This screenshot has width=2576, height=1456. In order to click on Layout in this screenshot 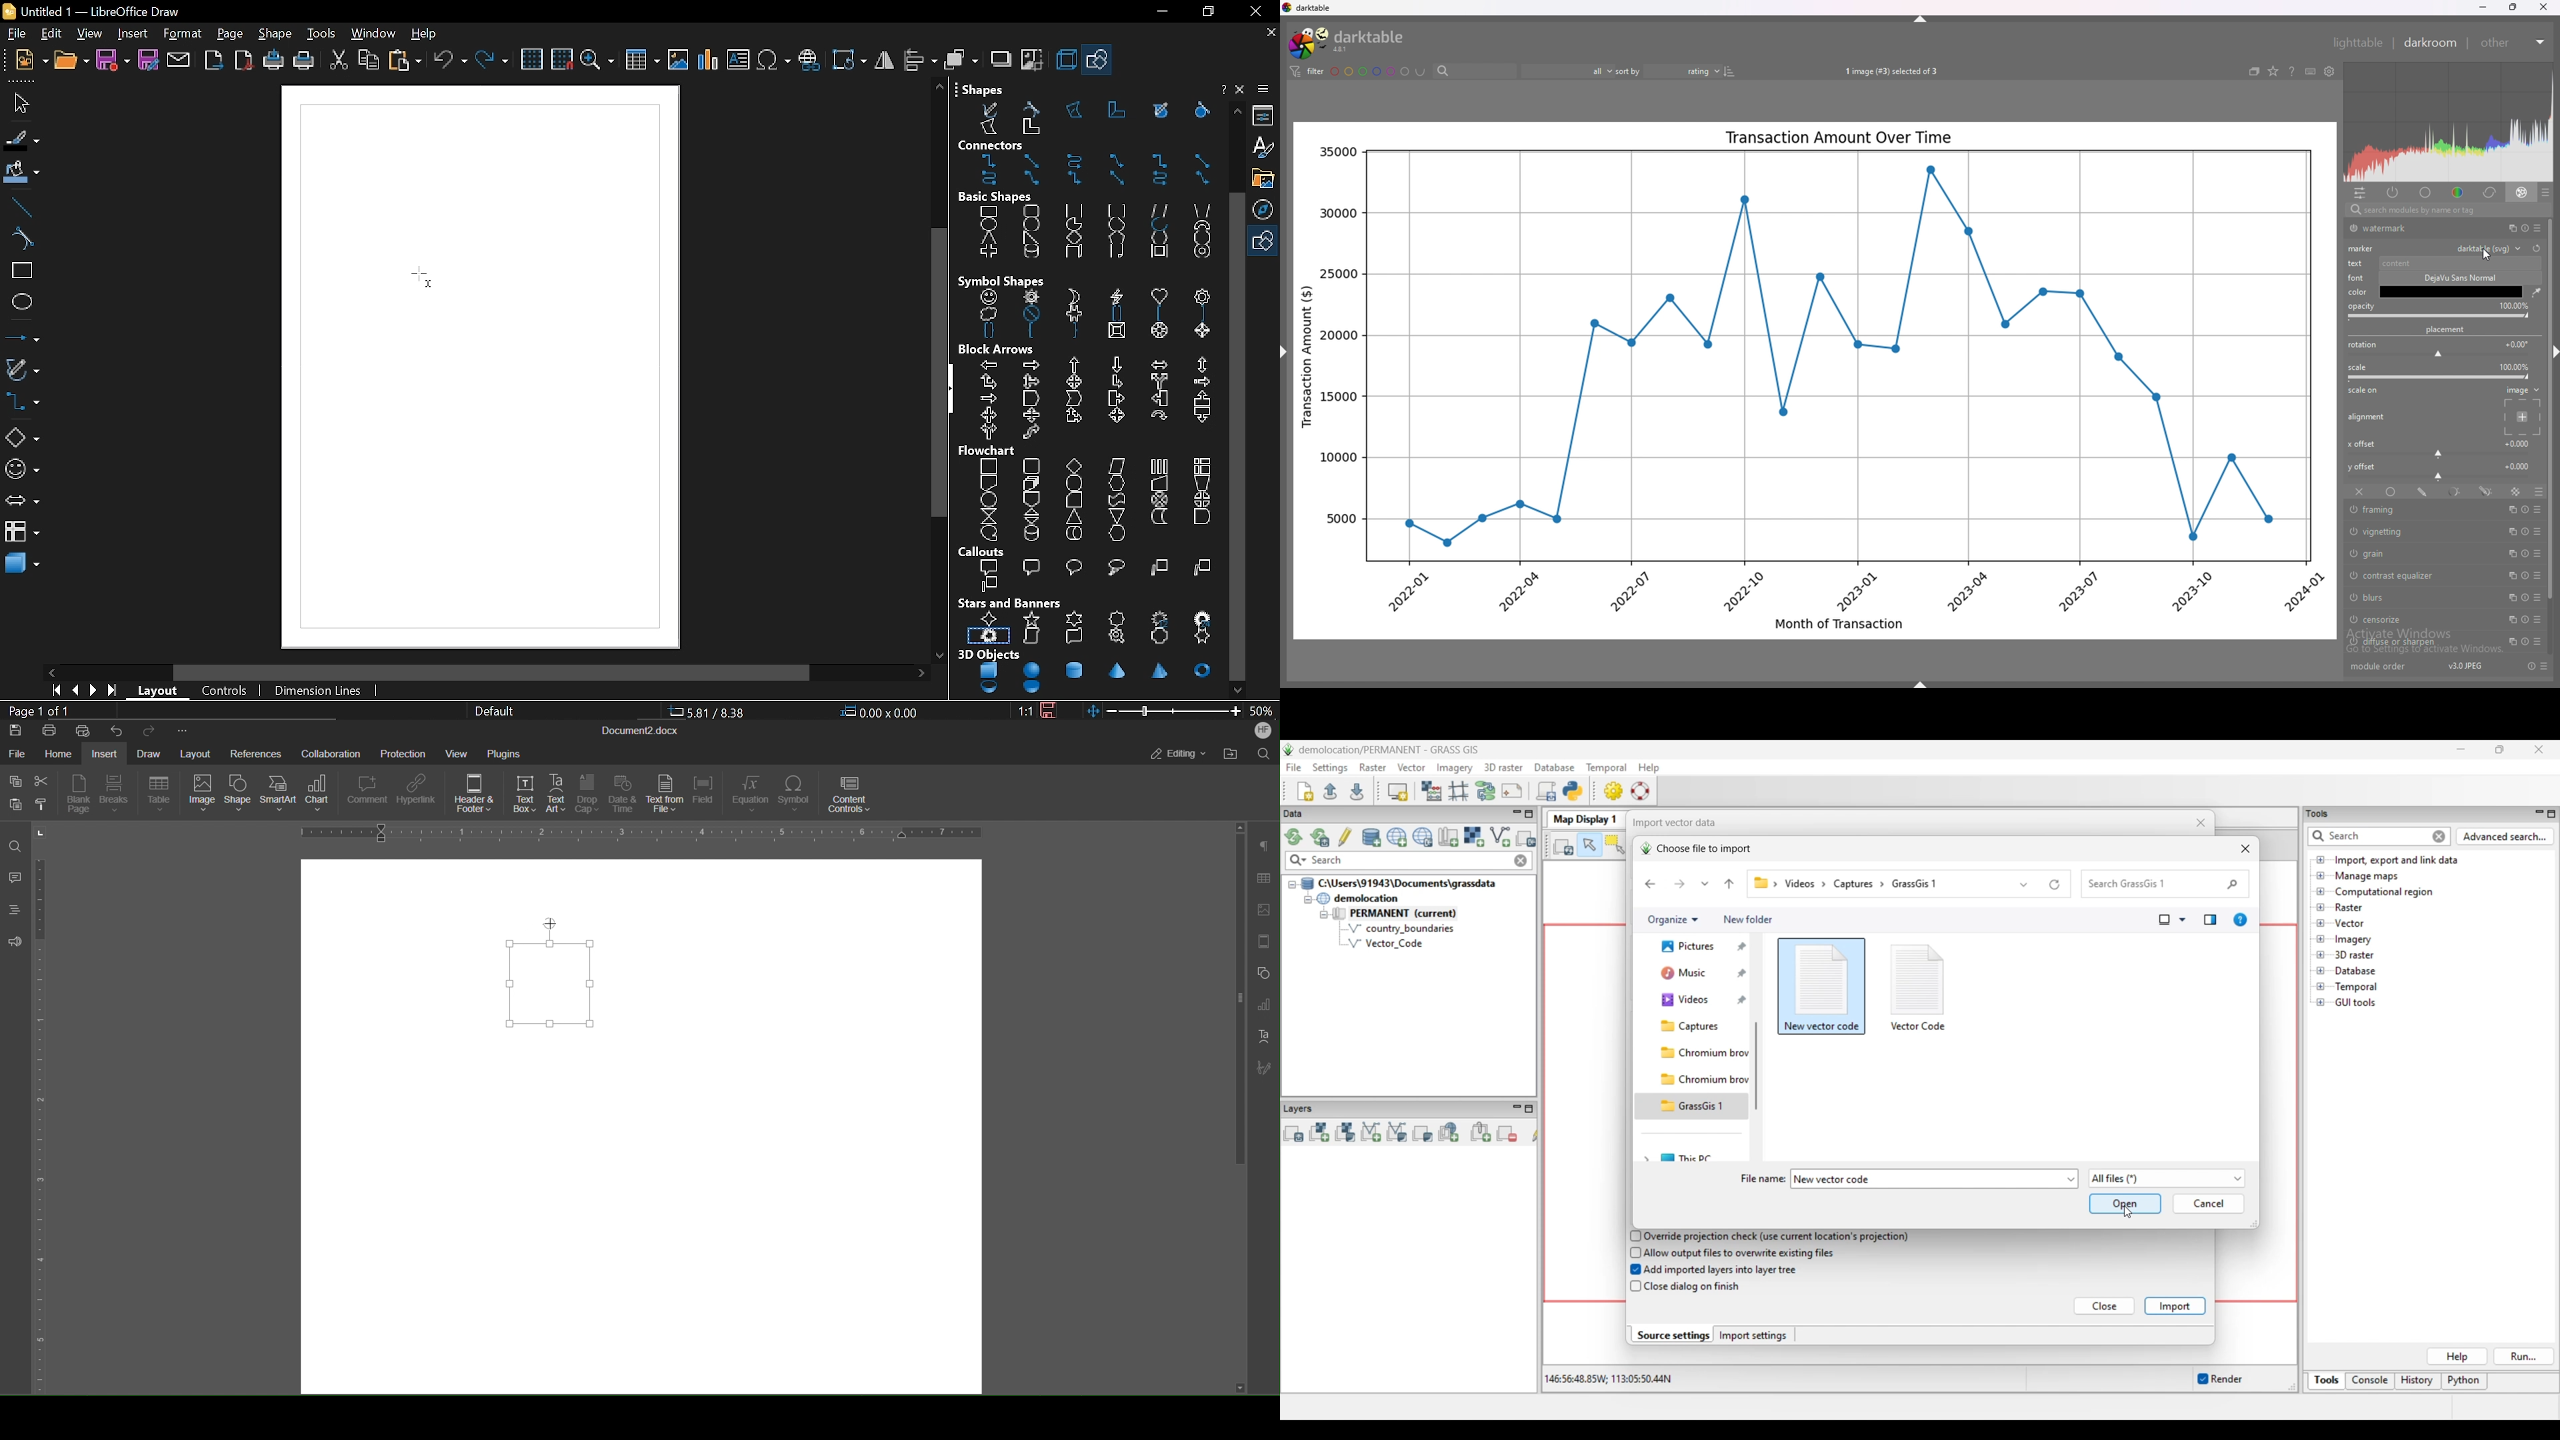, I will do `click(194, 753)`.